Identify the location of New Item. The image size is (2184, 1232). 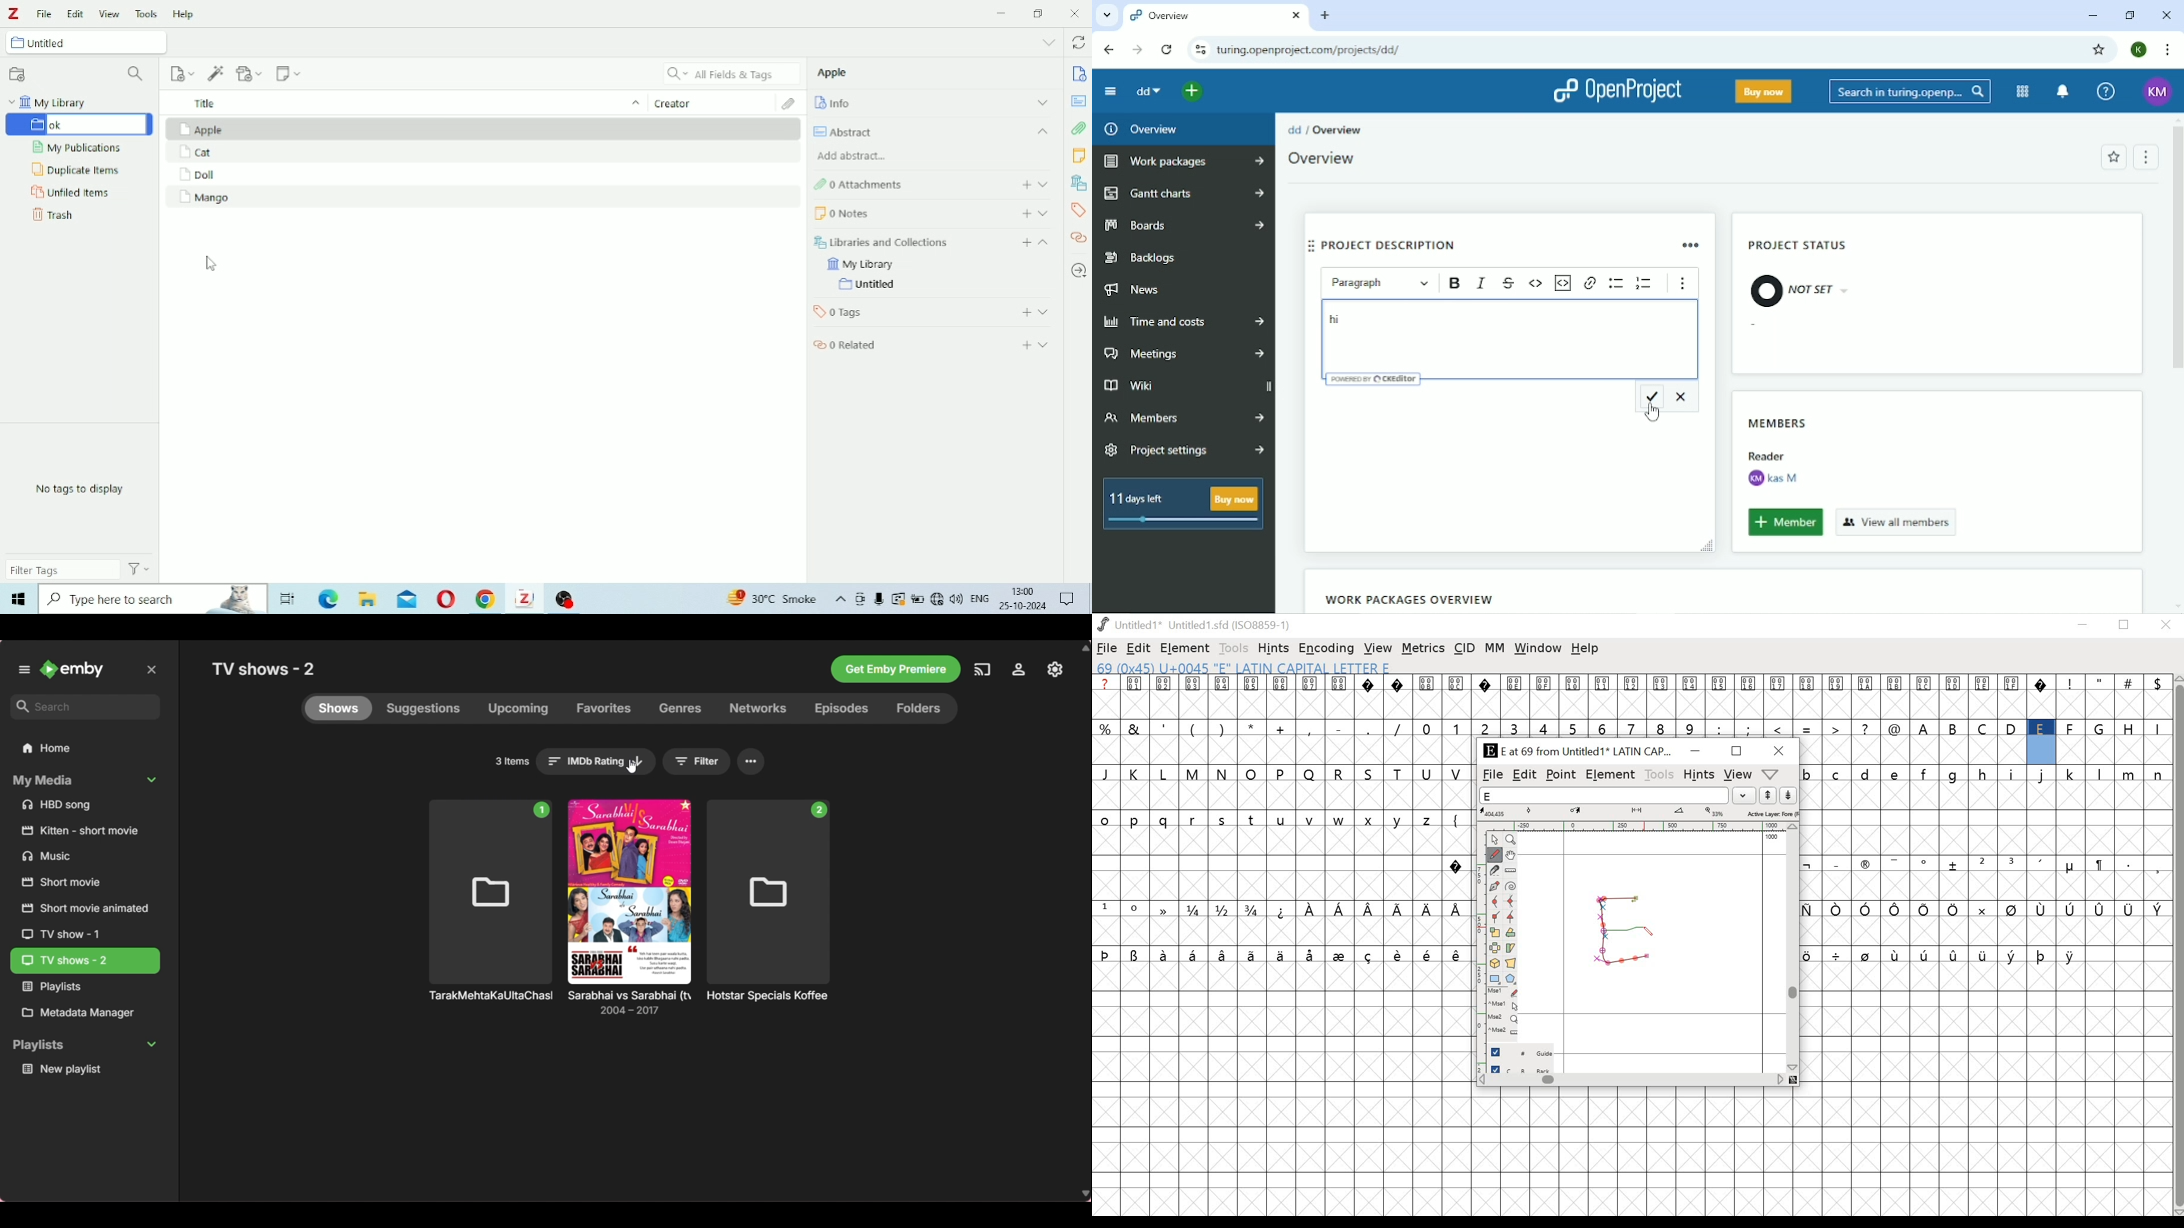
(183, 72).